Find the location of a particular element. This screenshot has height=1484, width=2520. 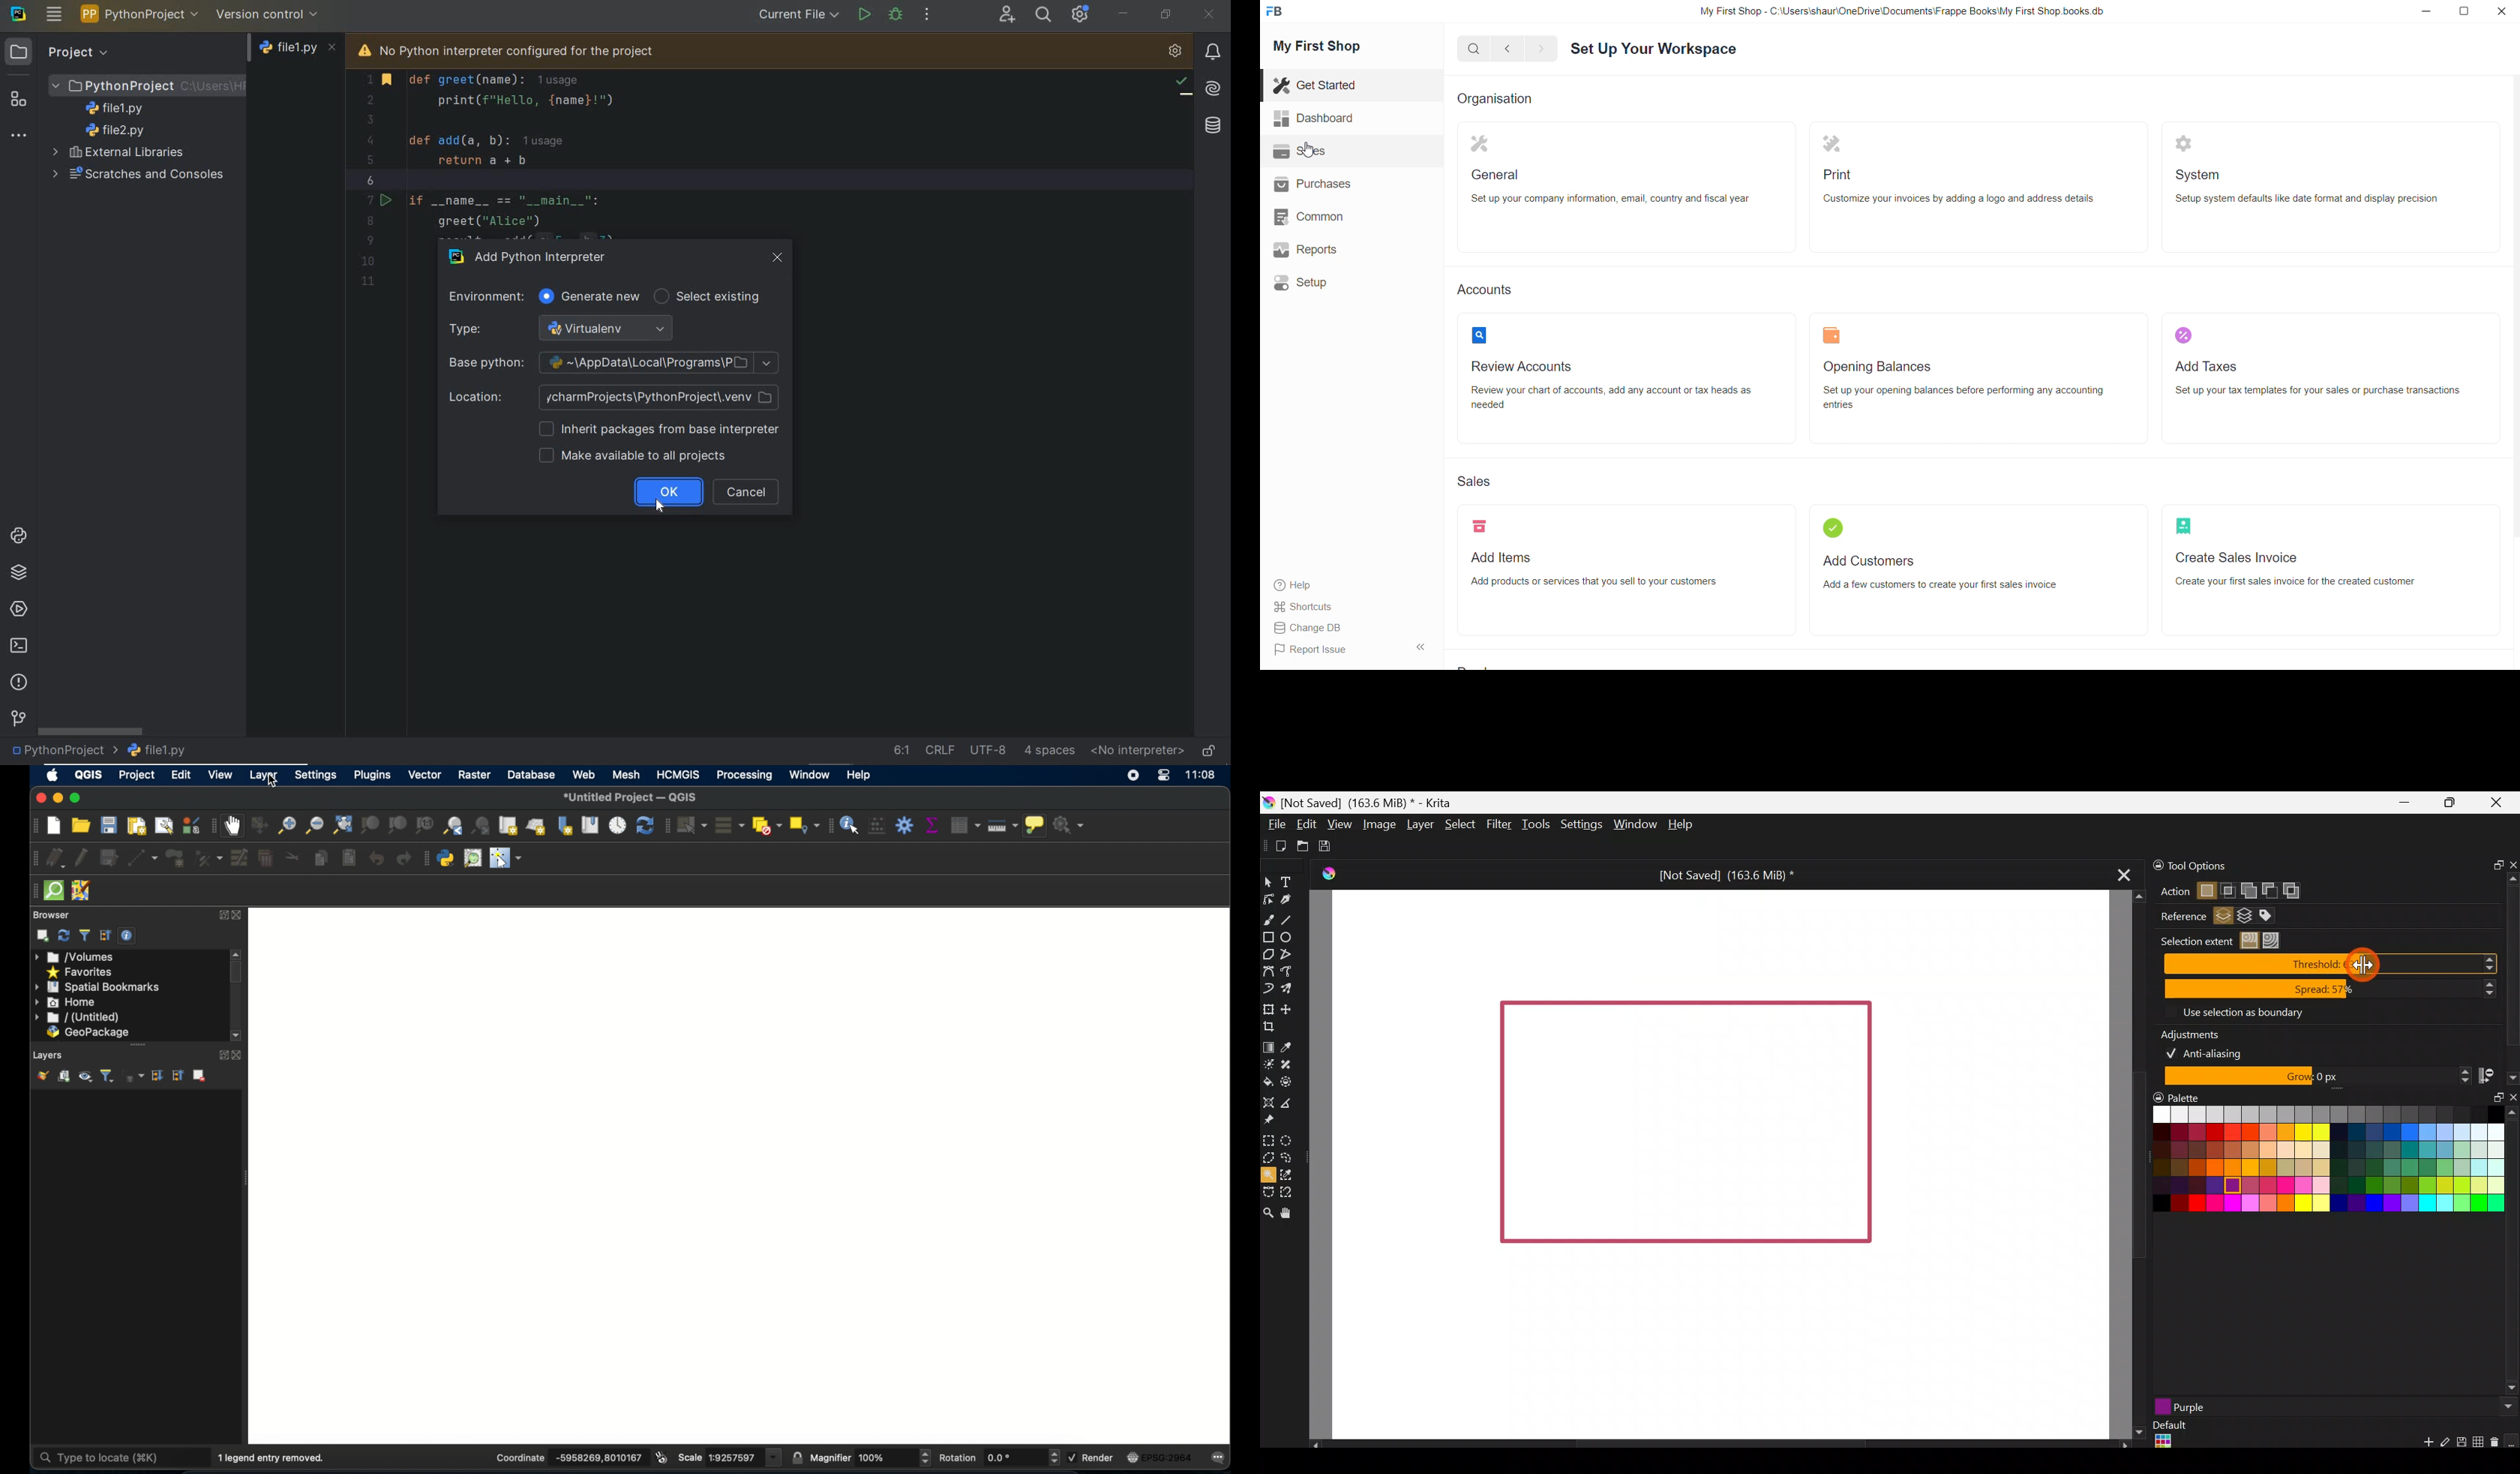

hide sidebar is located at coordinates (1416, 649).